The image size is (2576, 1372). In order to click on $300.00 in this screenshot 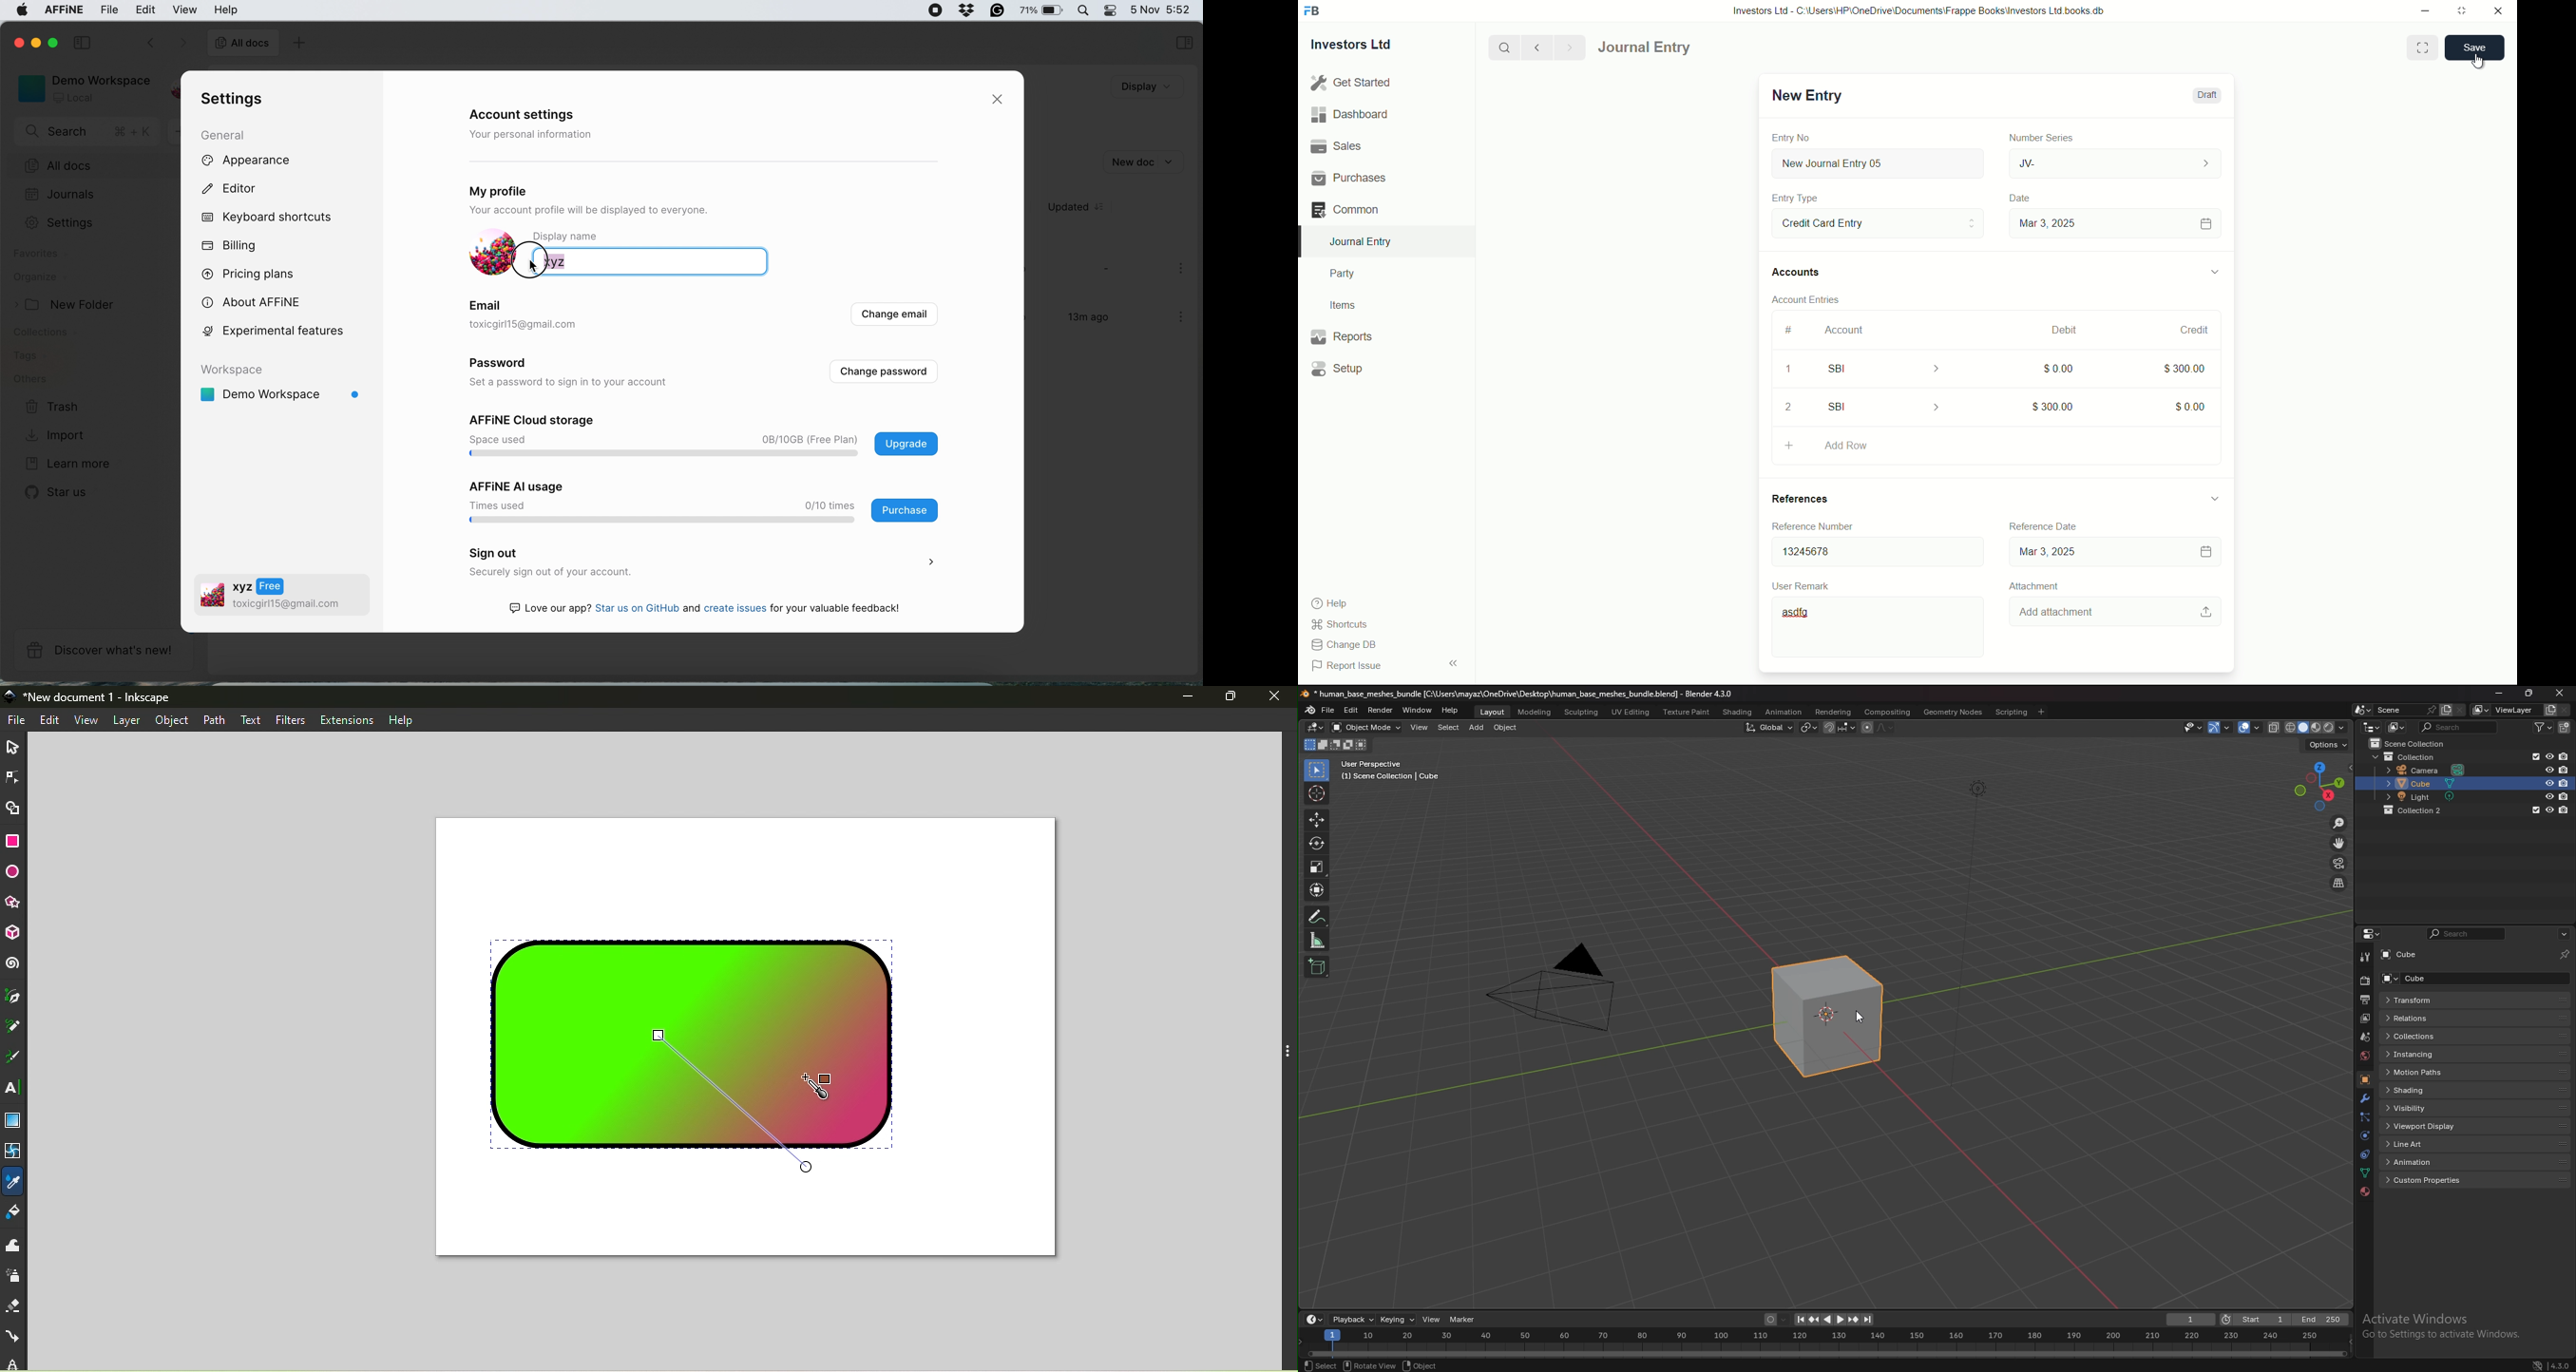, I will do `click(2054, 404)`.